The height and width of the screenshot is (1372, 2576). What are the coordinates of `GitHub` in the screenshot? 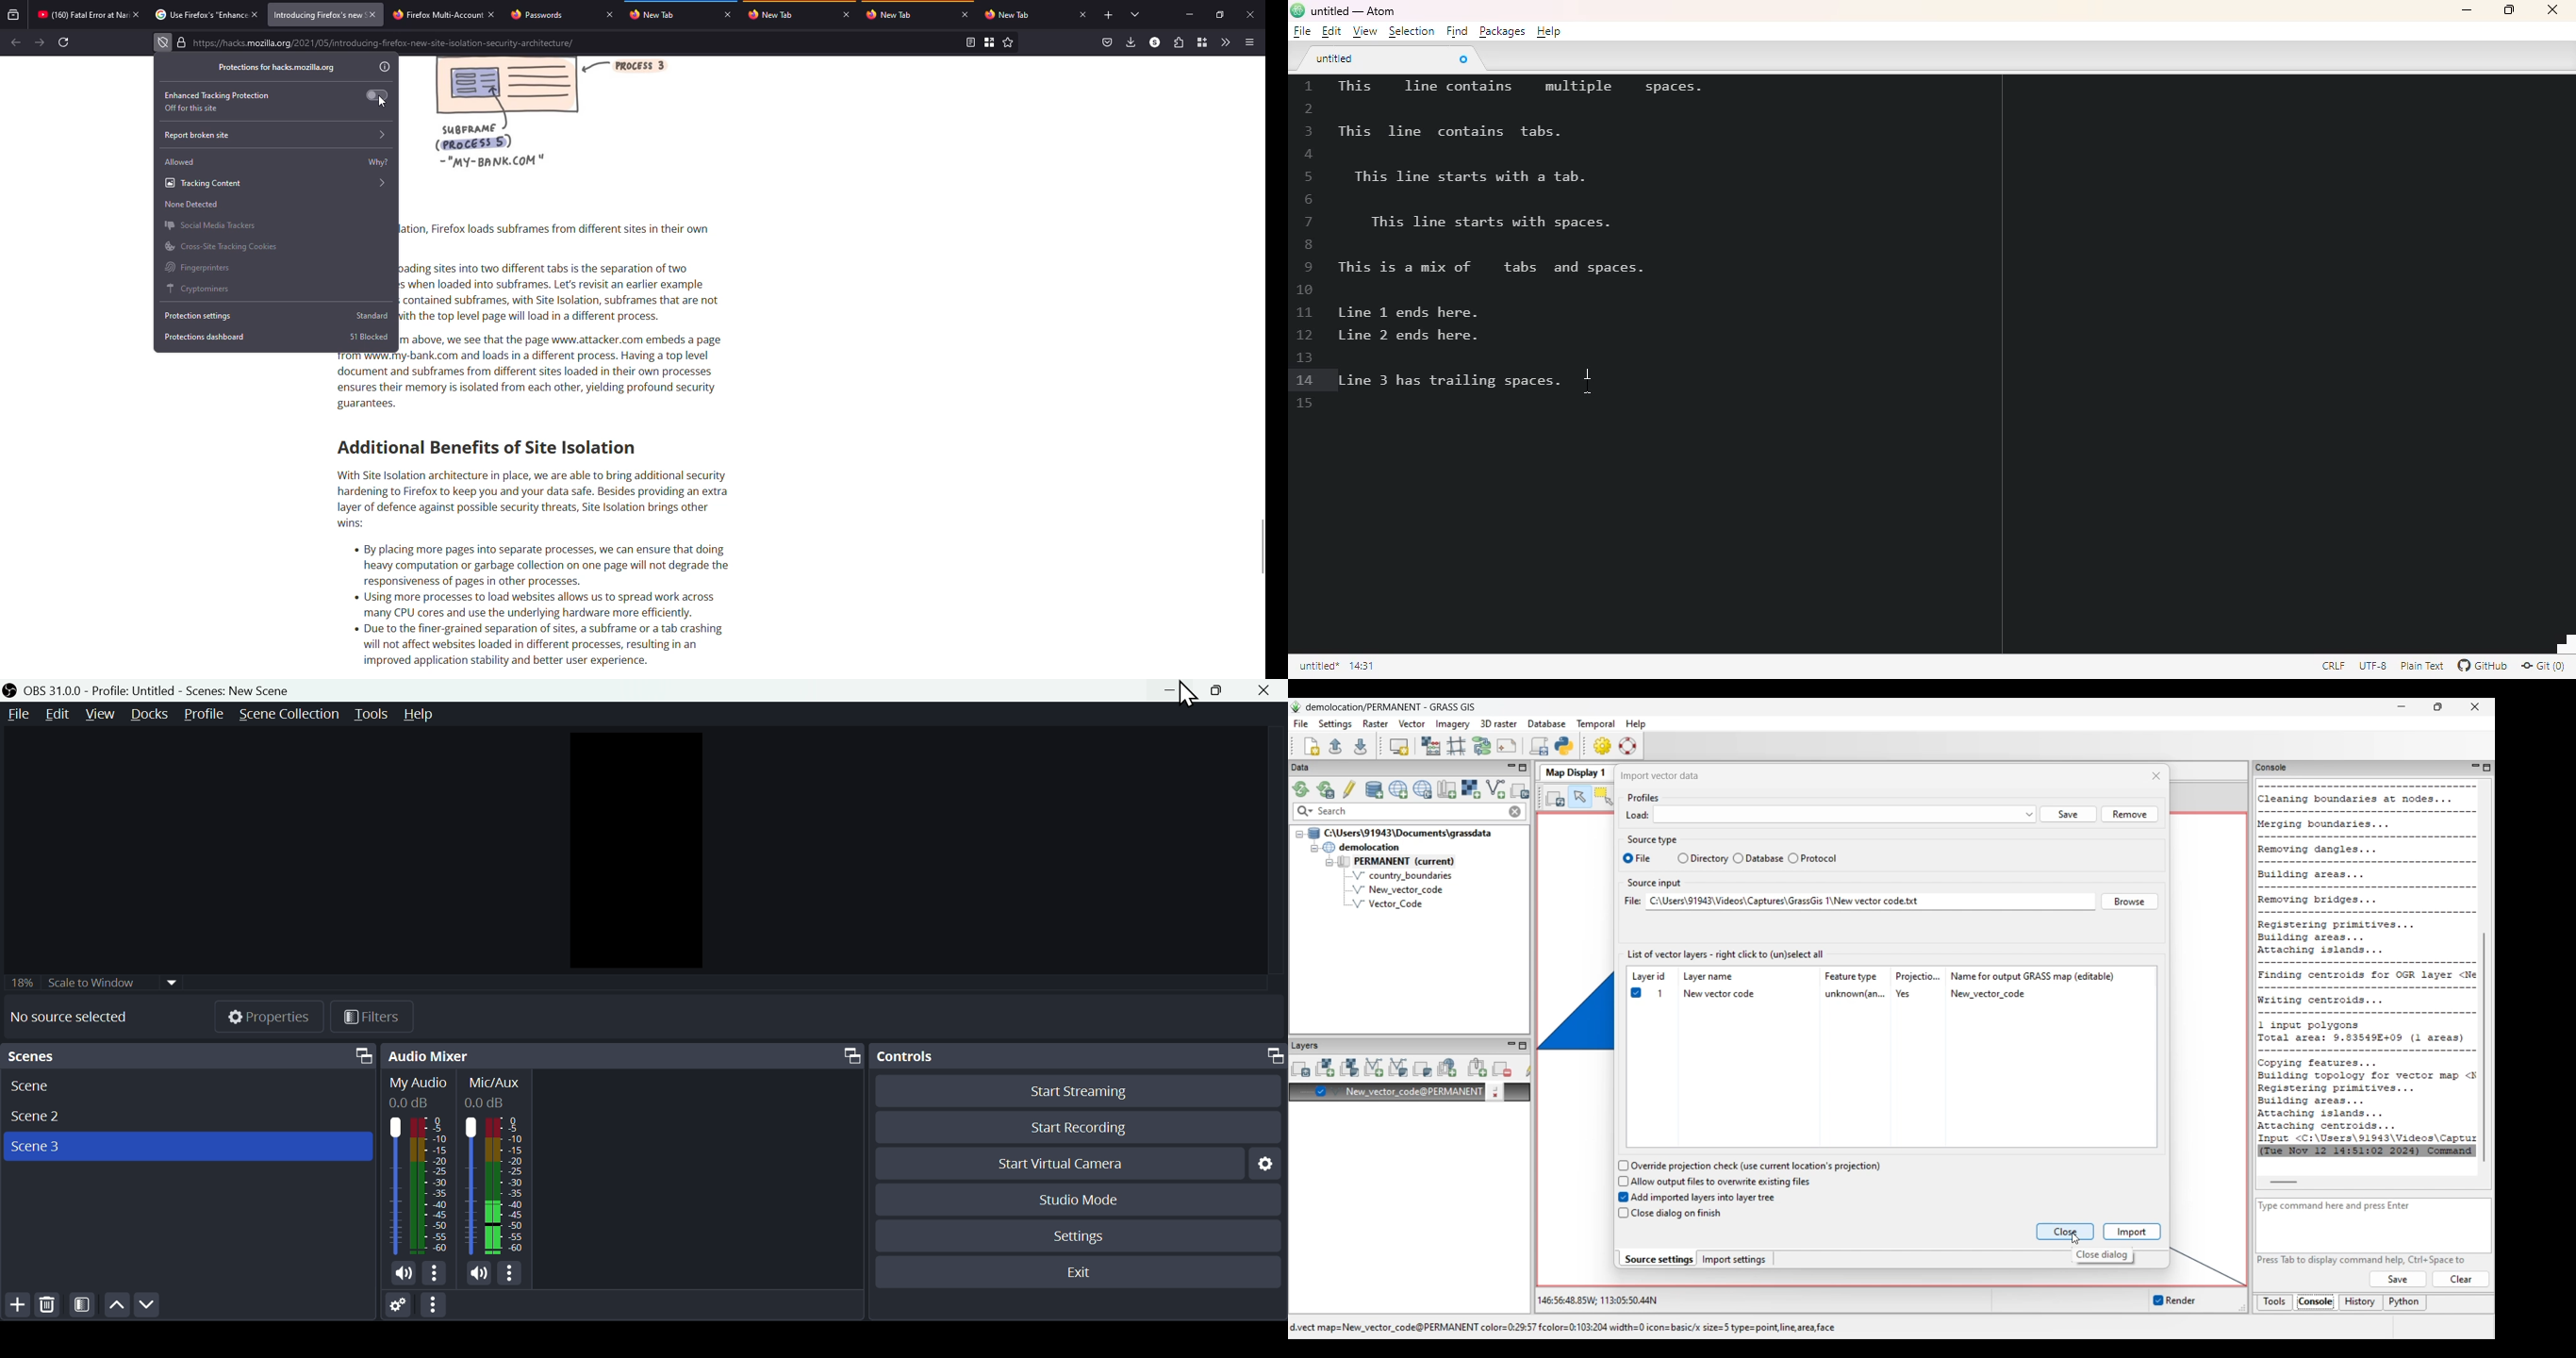 It's located at (2483, 666).